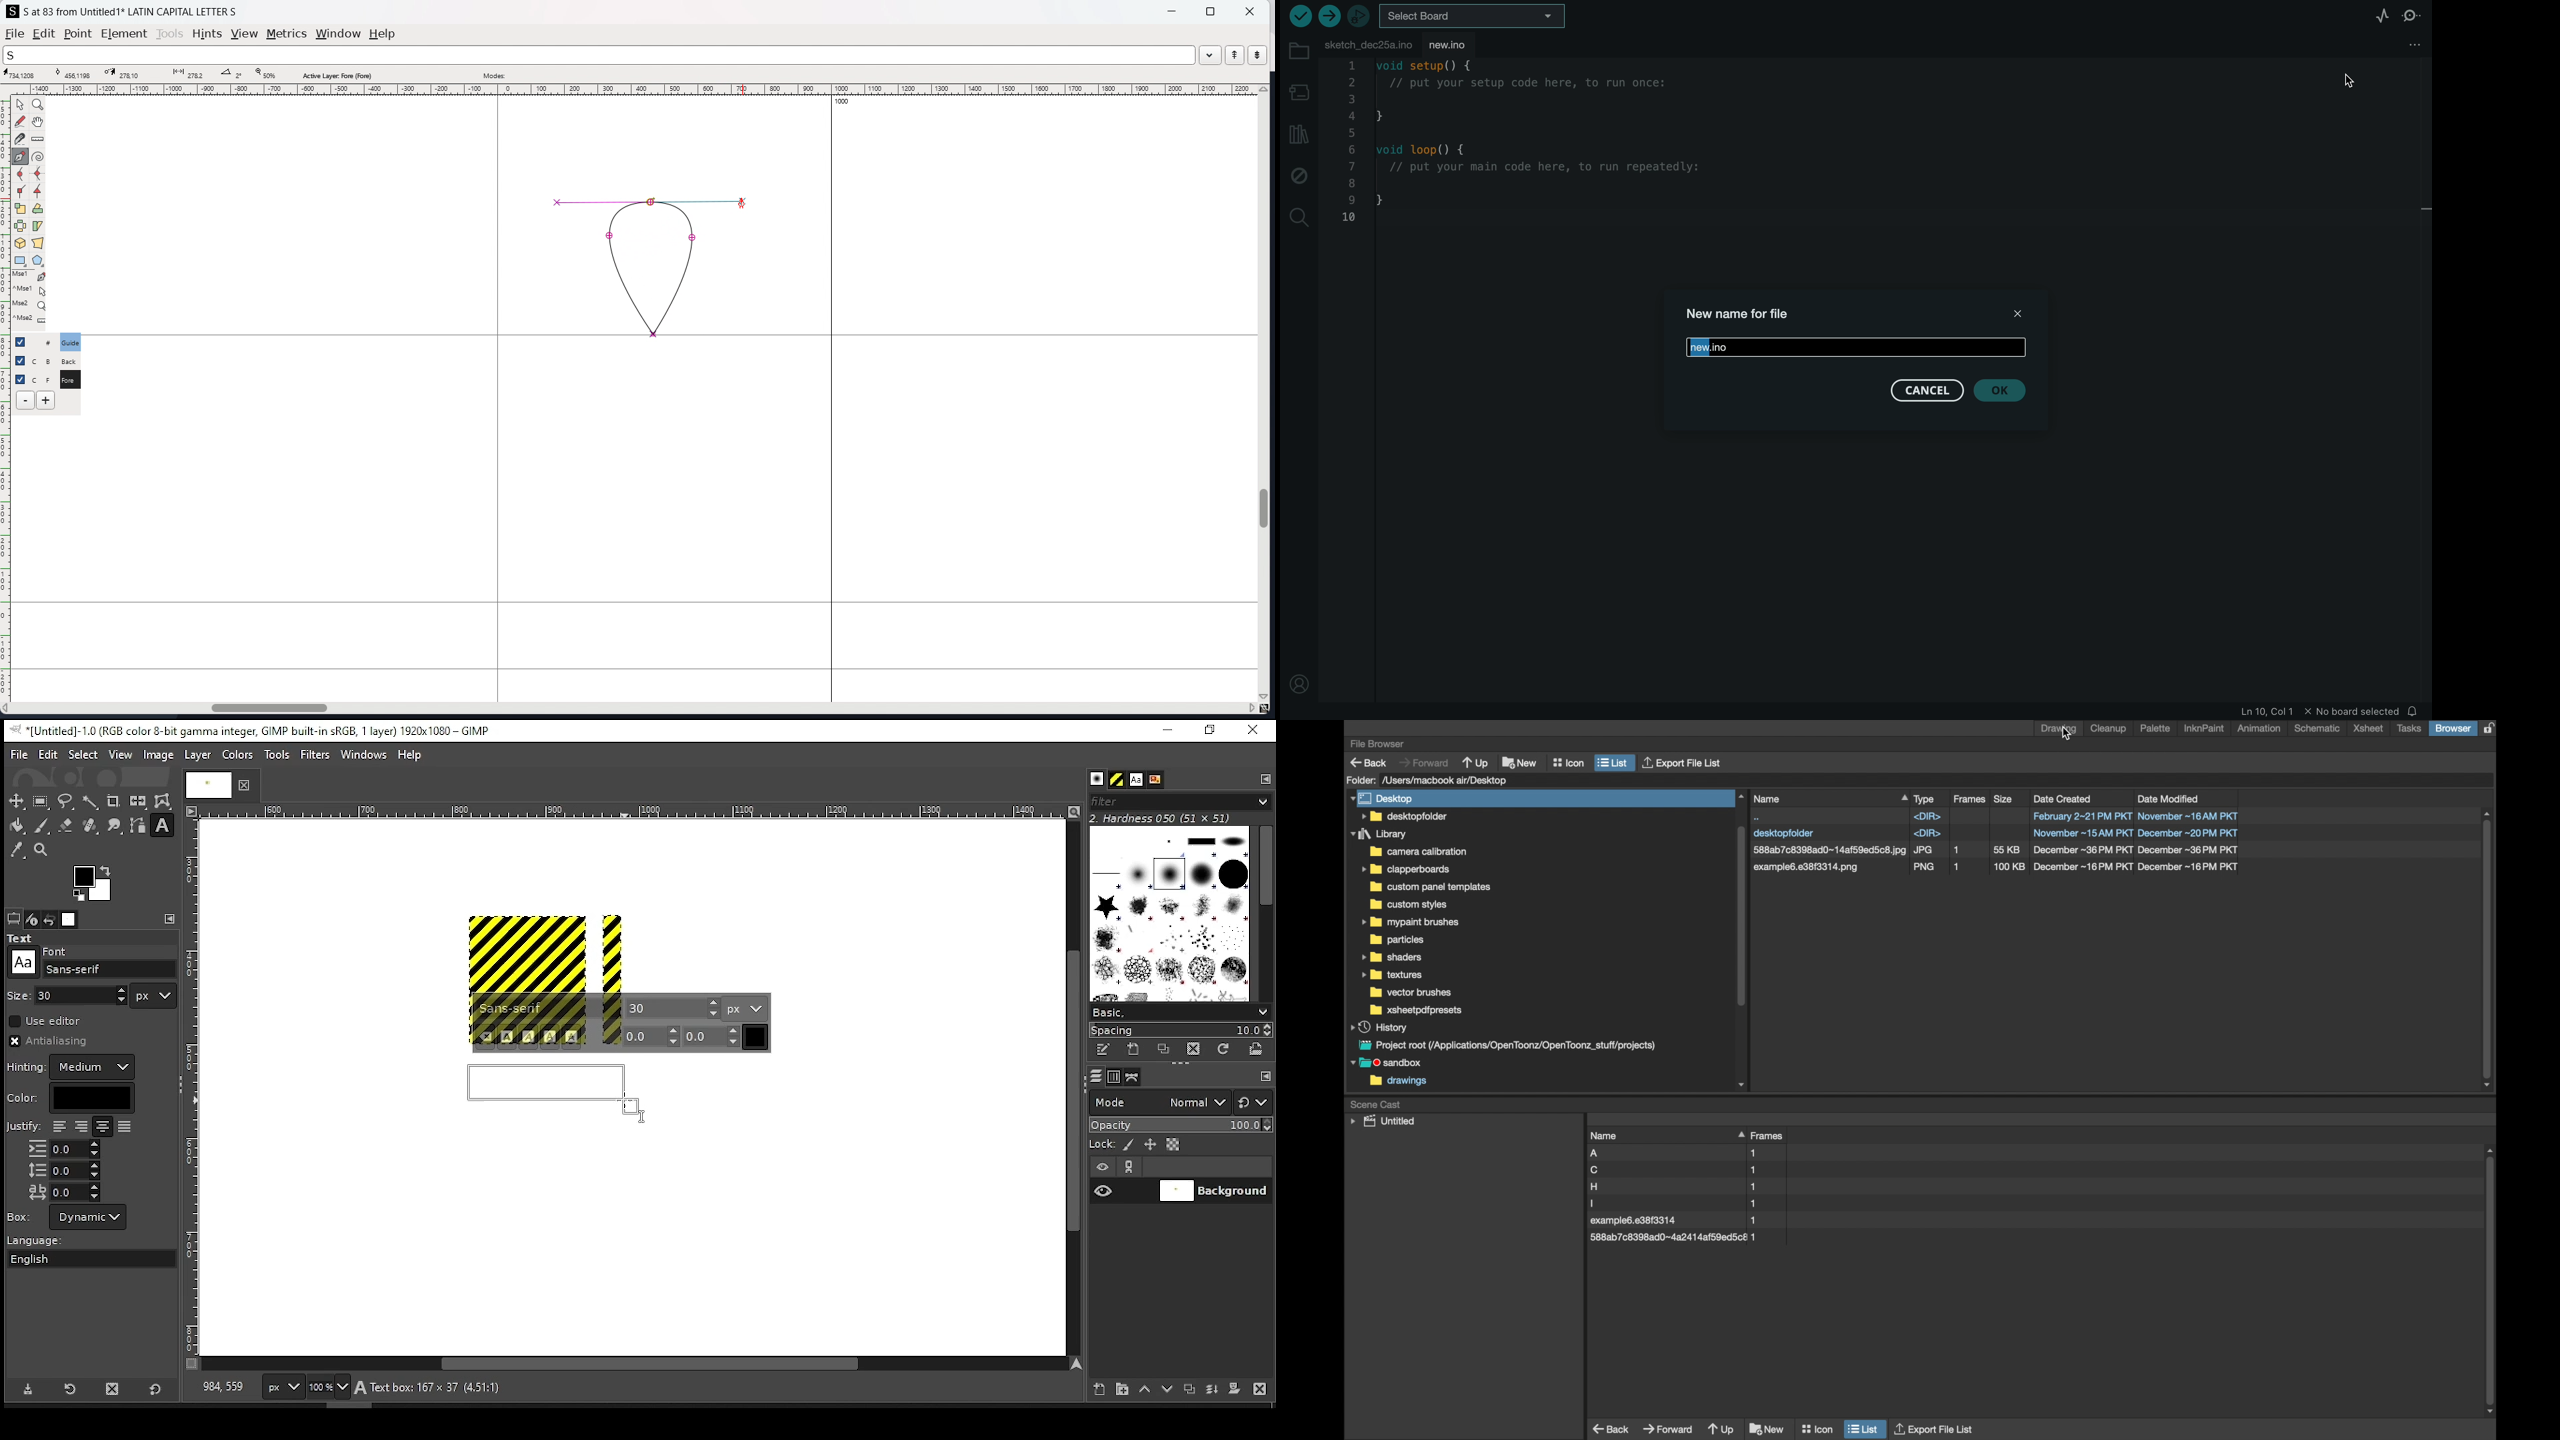 This screenshot has height=1456, width=2576. What do you see at coordinates (15, 33) in the screenshot?
I see `file` at bounding box center [15, 33].